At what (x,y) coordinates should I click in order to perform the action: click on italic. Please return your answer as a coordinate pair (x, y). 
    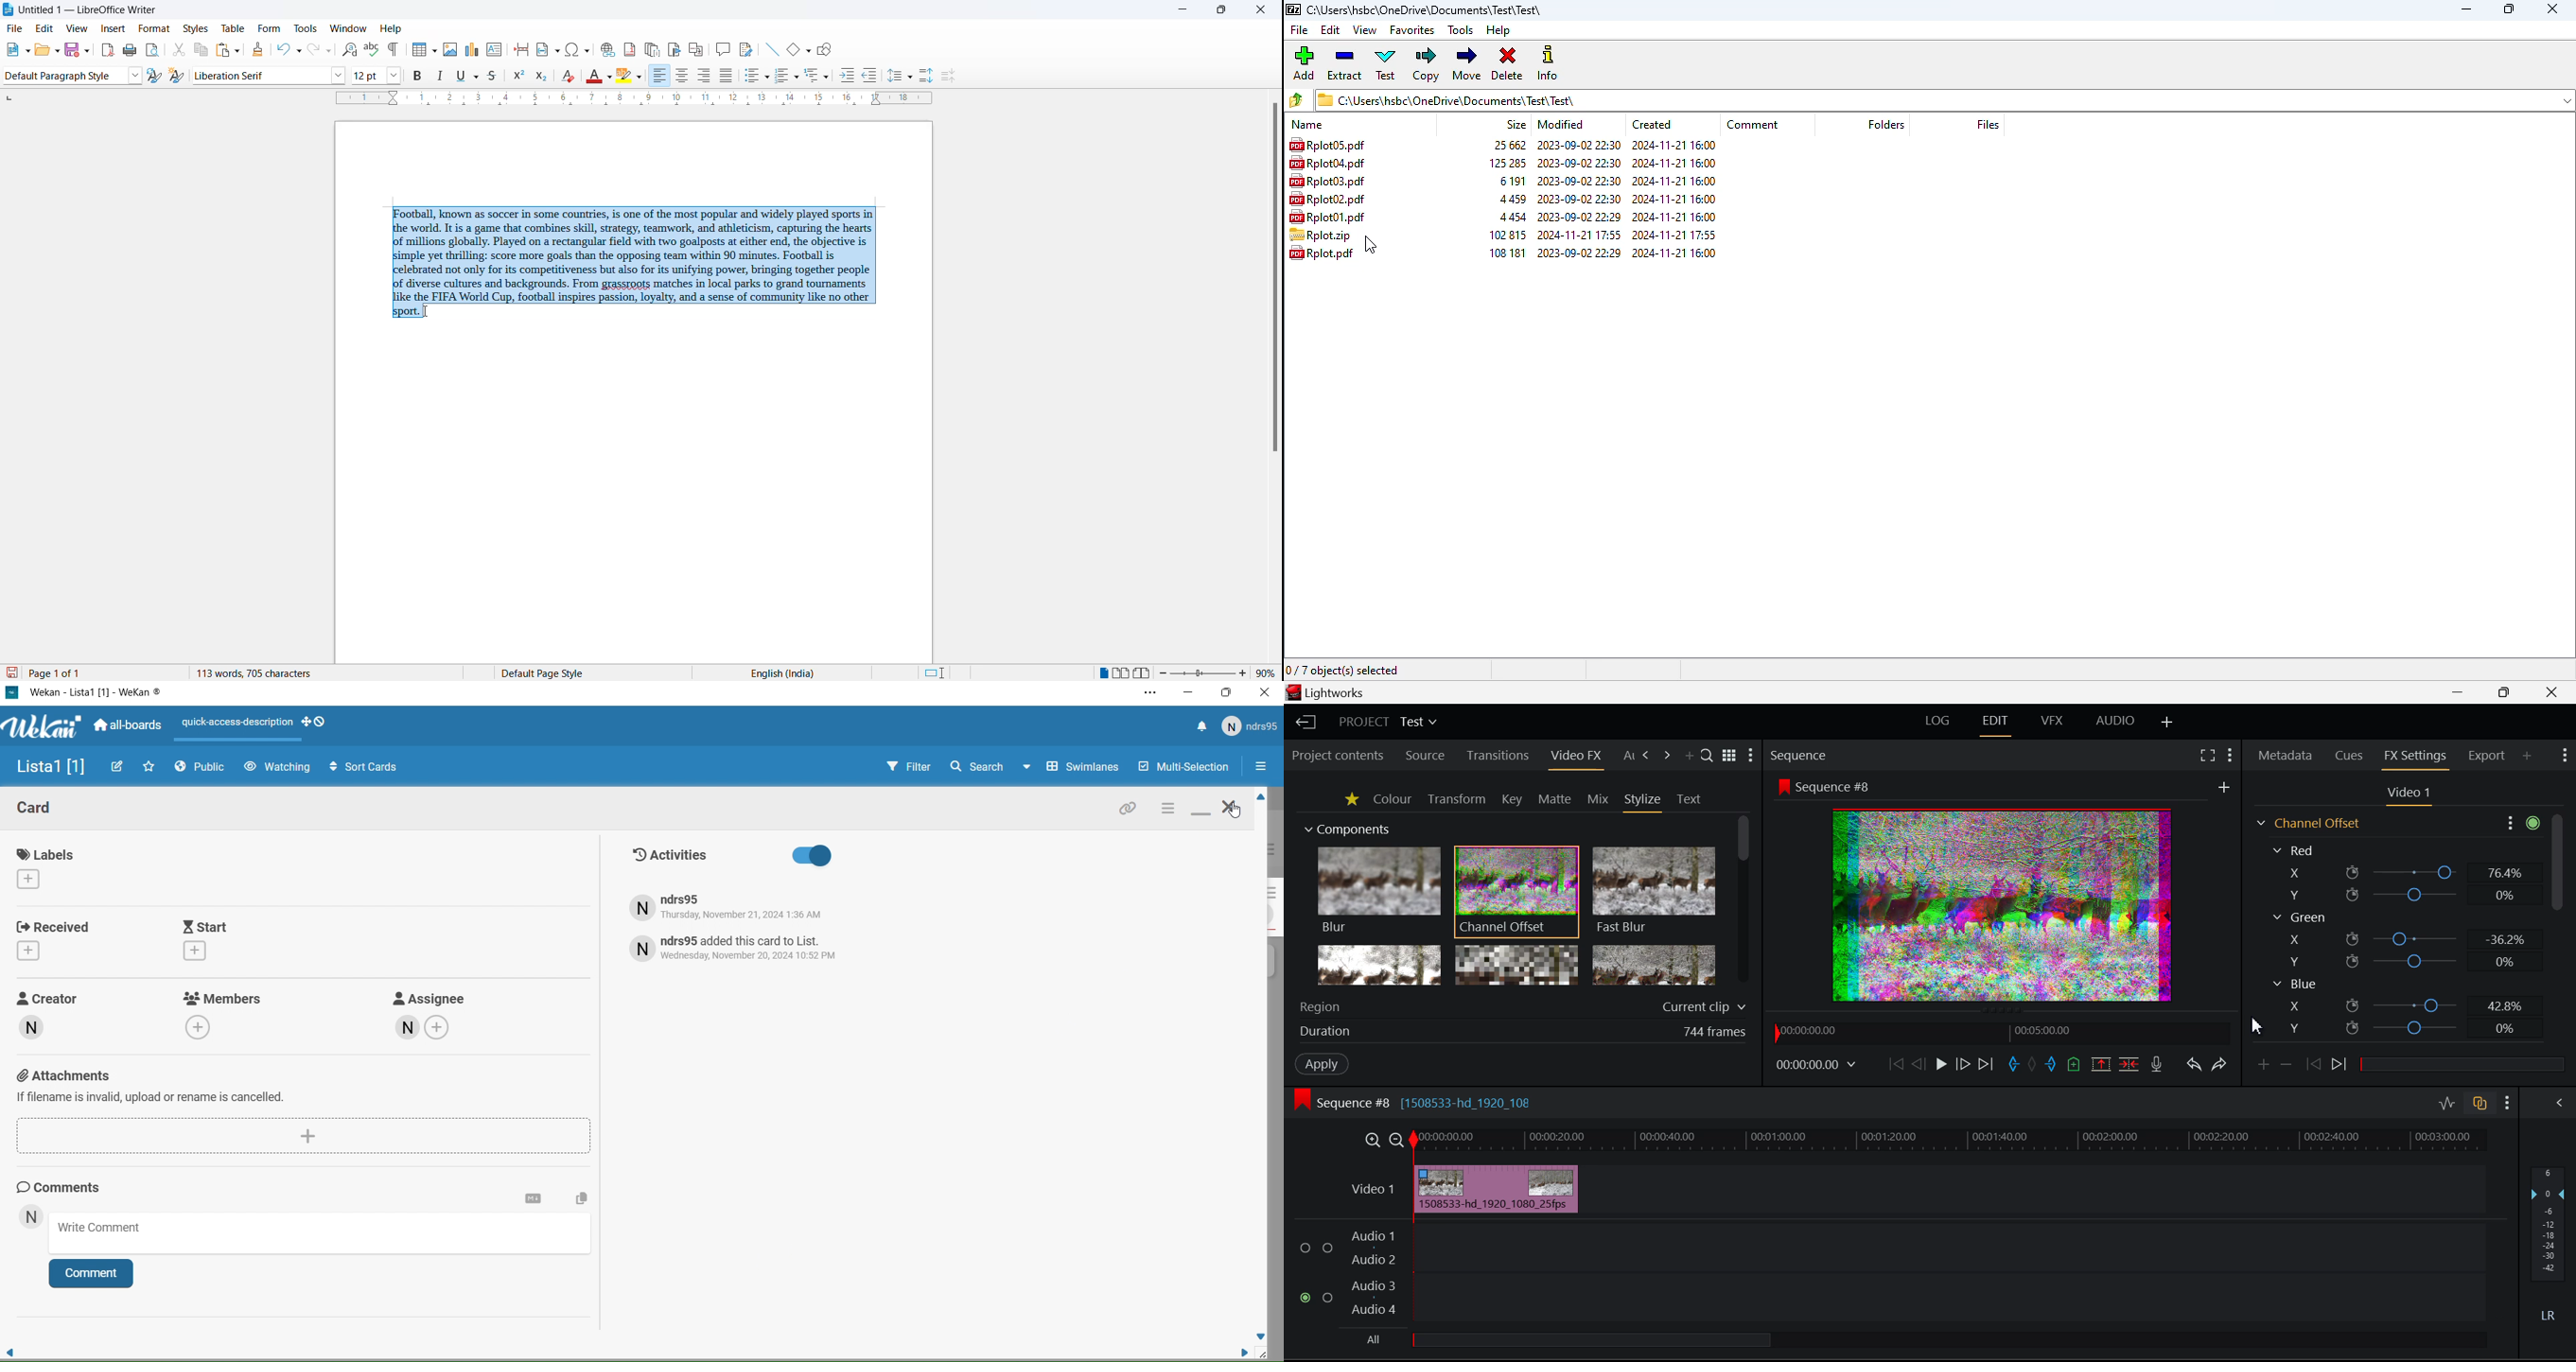
    Looking at the image, I should click on (440, 74).